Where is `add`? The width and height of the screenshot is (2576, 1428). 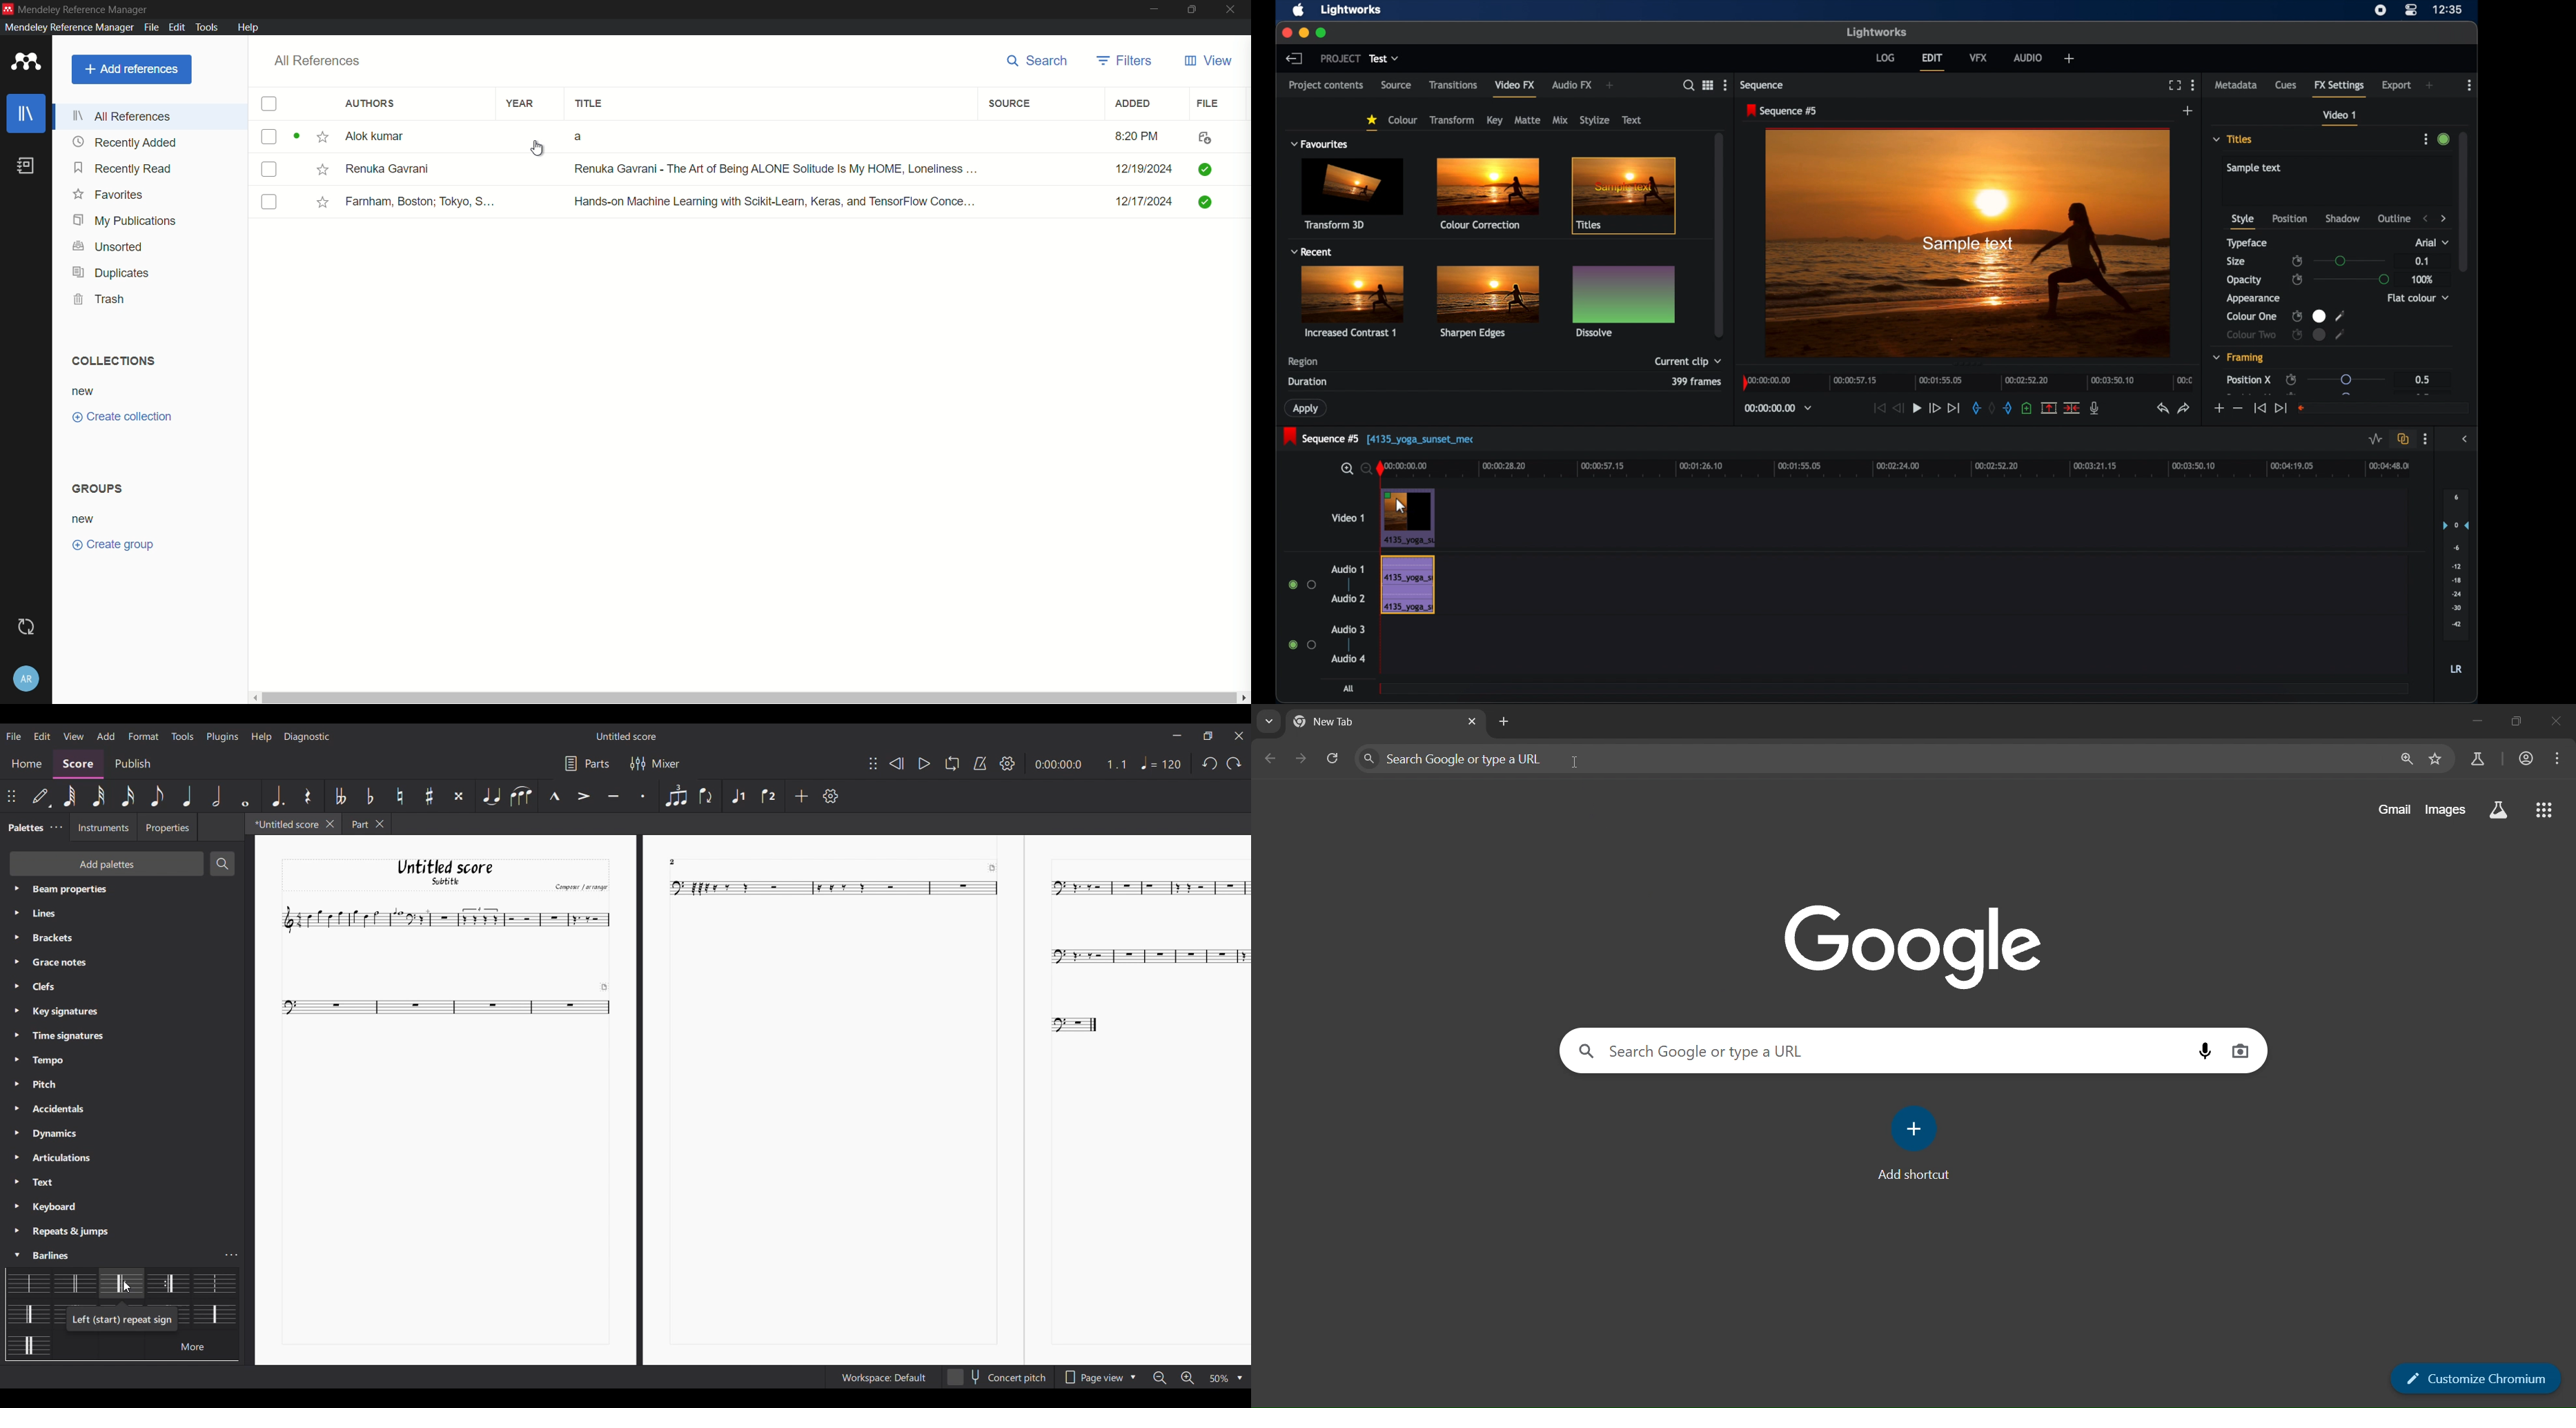 add is located at coordinates (2070, 59).